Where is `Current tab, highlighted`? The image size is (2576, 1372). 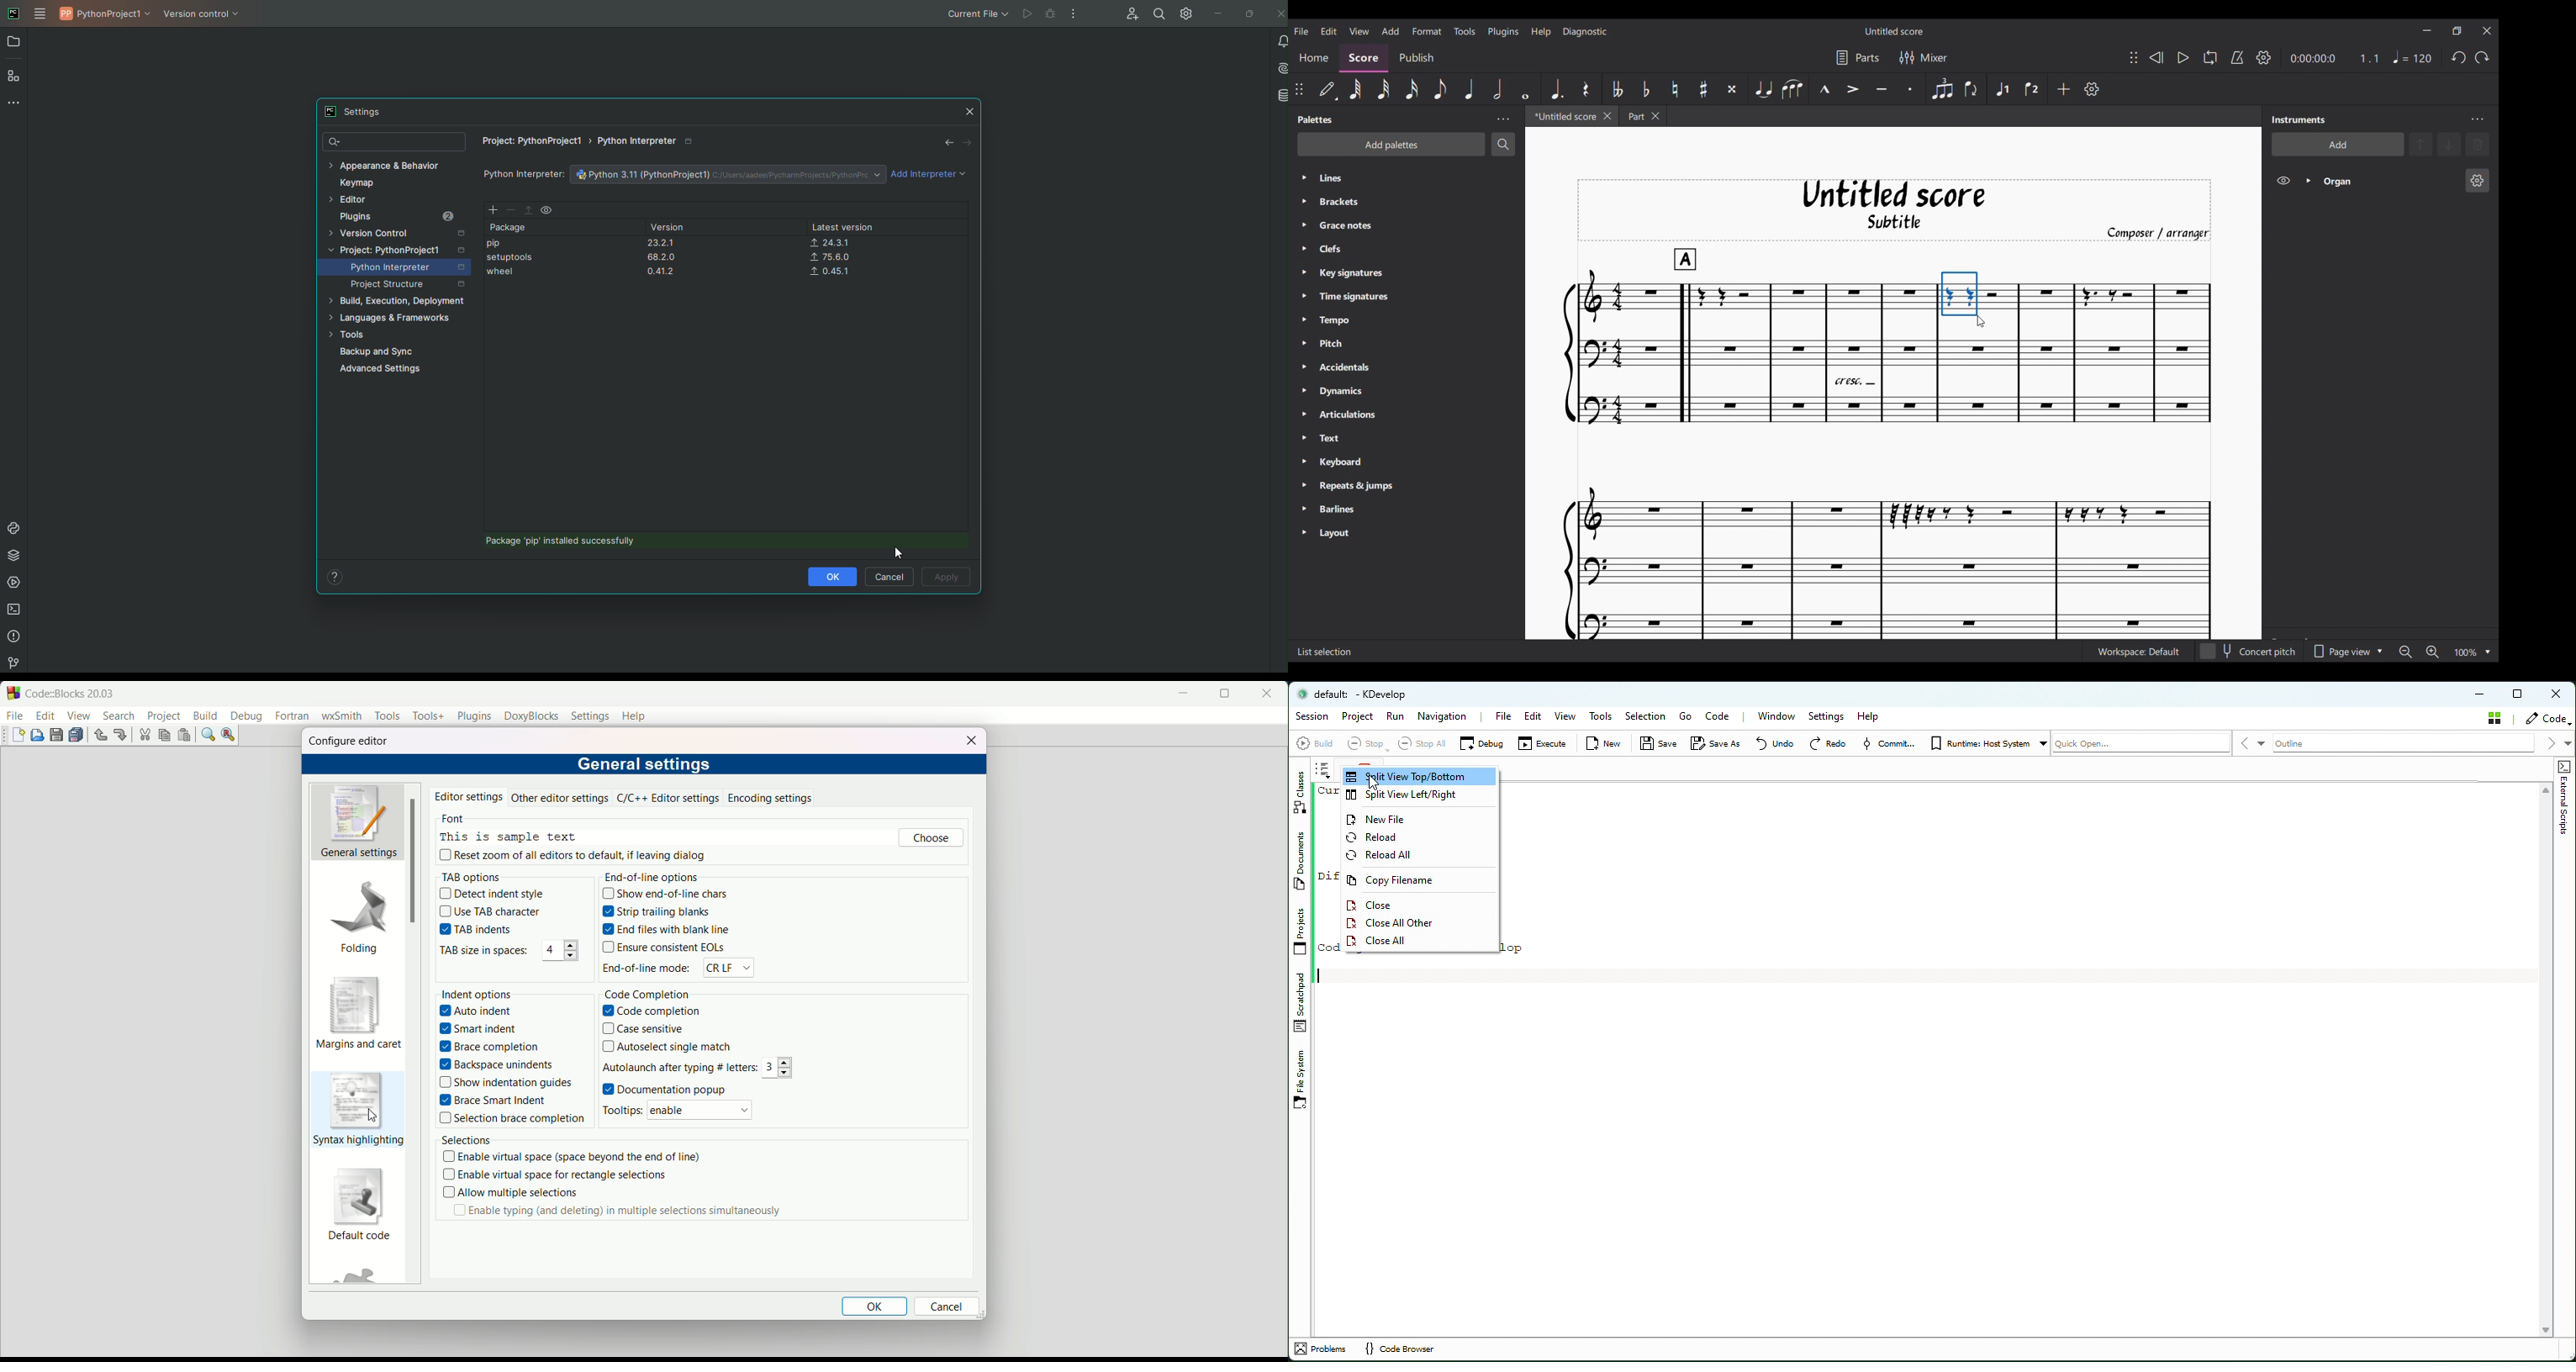
Current tab, highlighted is located at coordinates (1564, 116).